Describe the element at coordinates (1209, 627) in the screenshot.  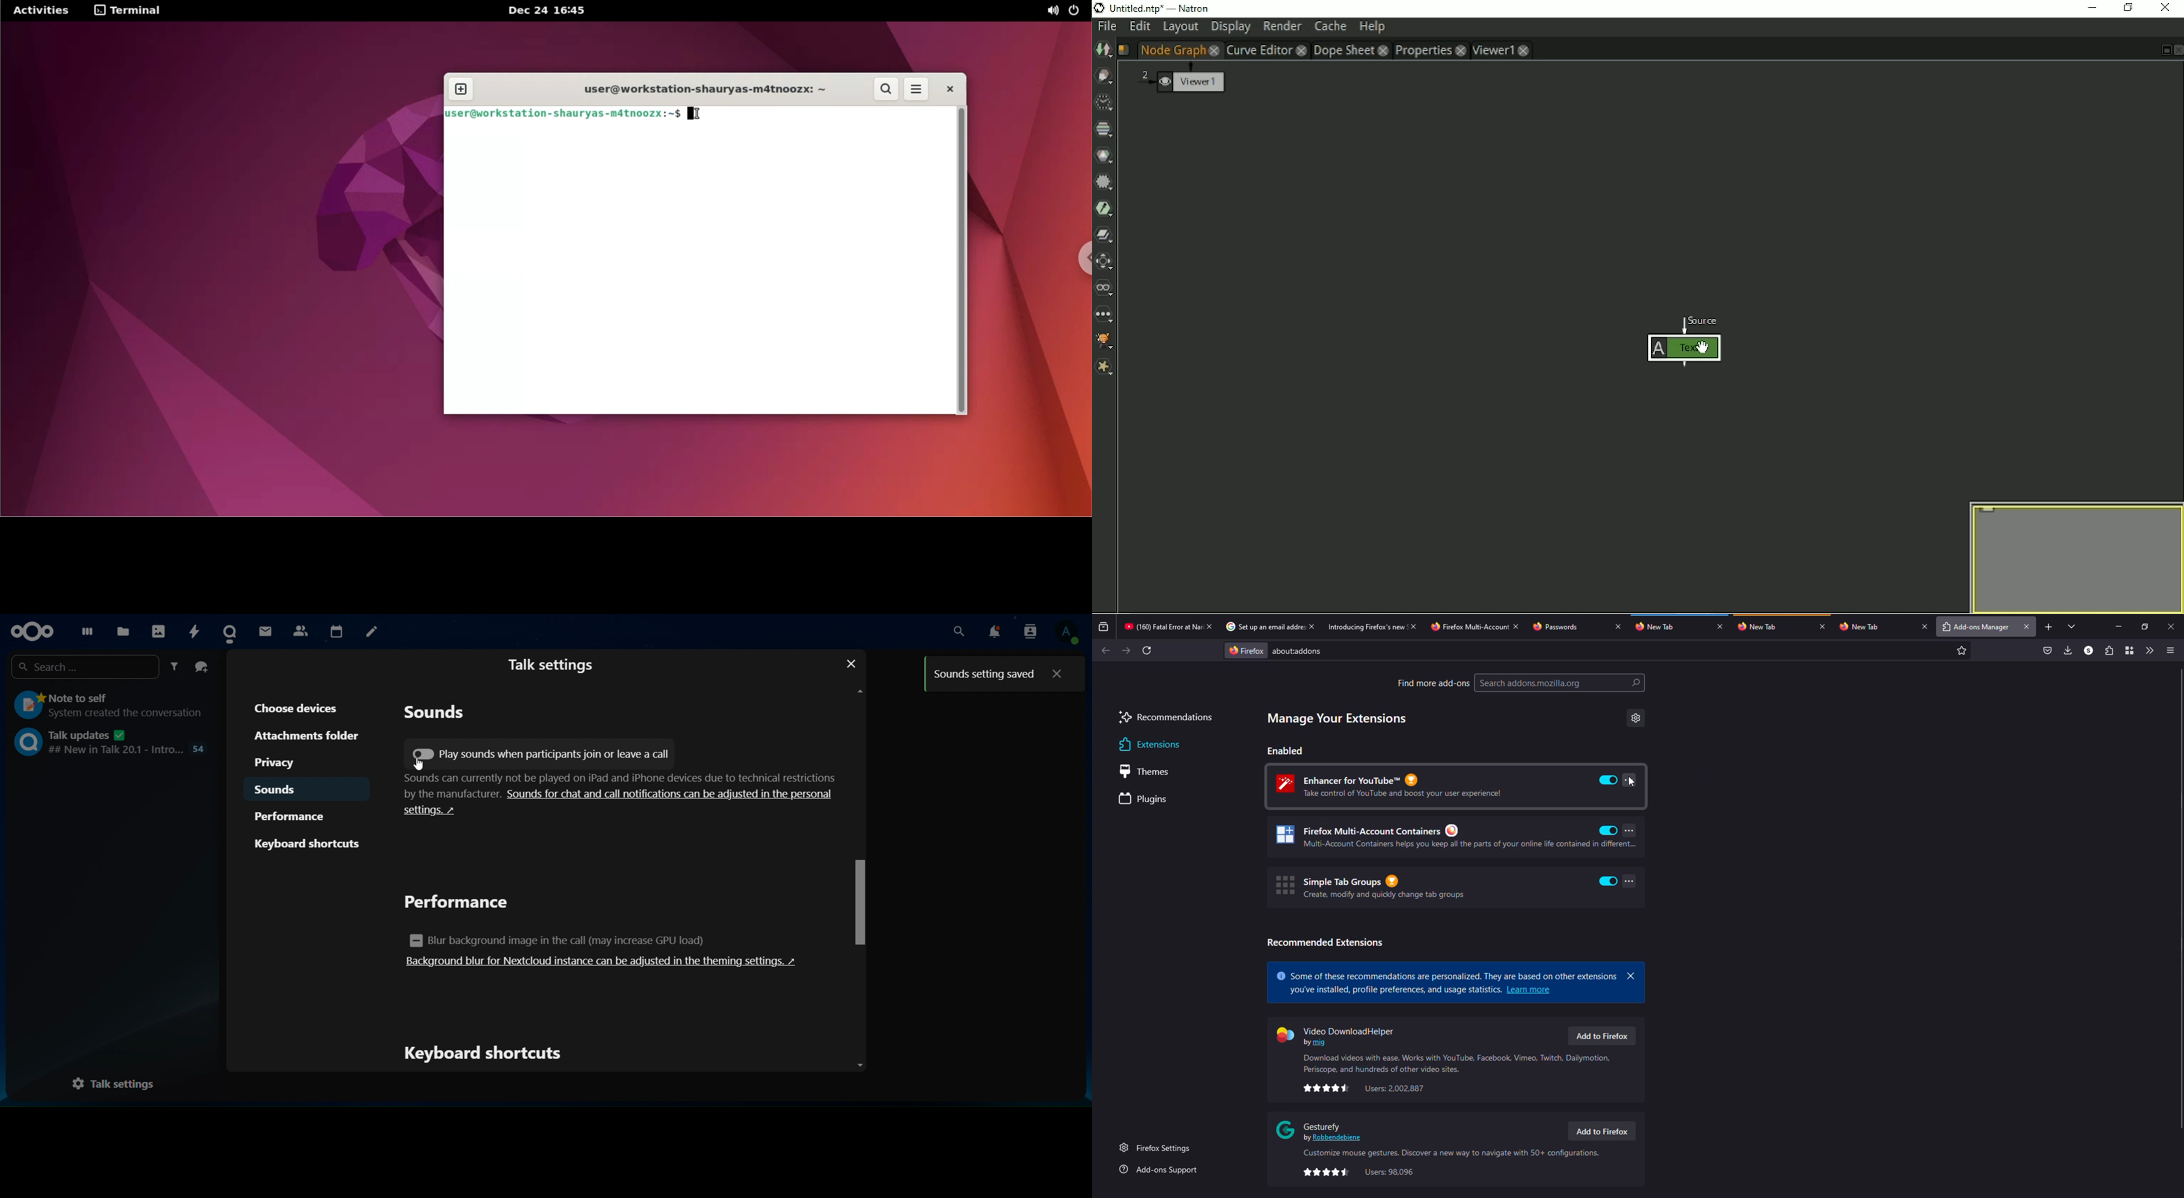
I see `Close` at that location.